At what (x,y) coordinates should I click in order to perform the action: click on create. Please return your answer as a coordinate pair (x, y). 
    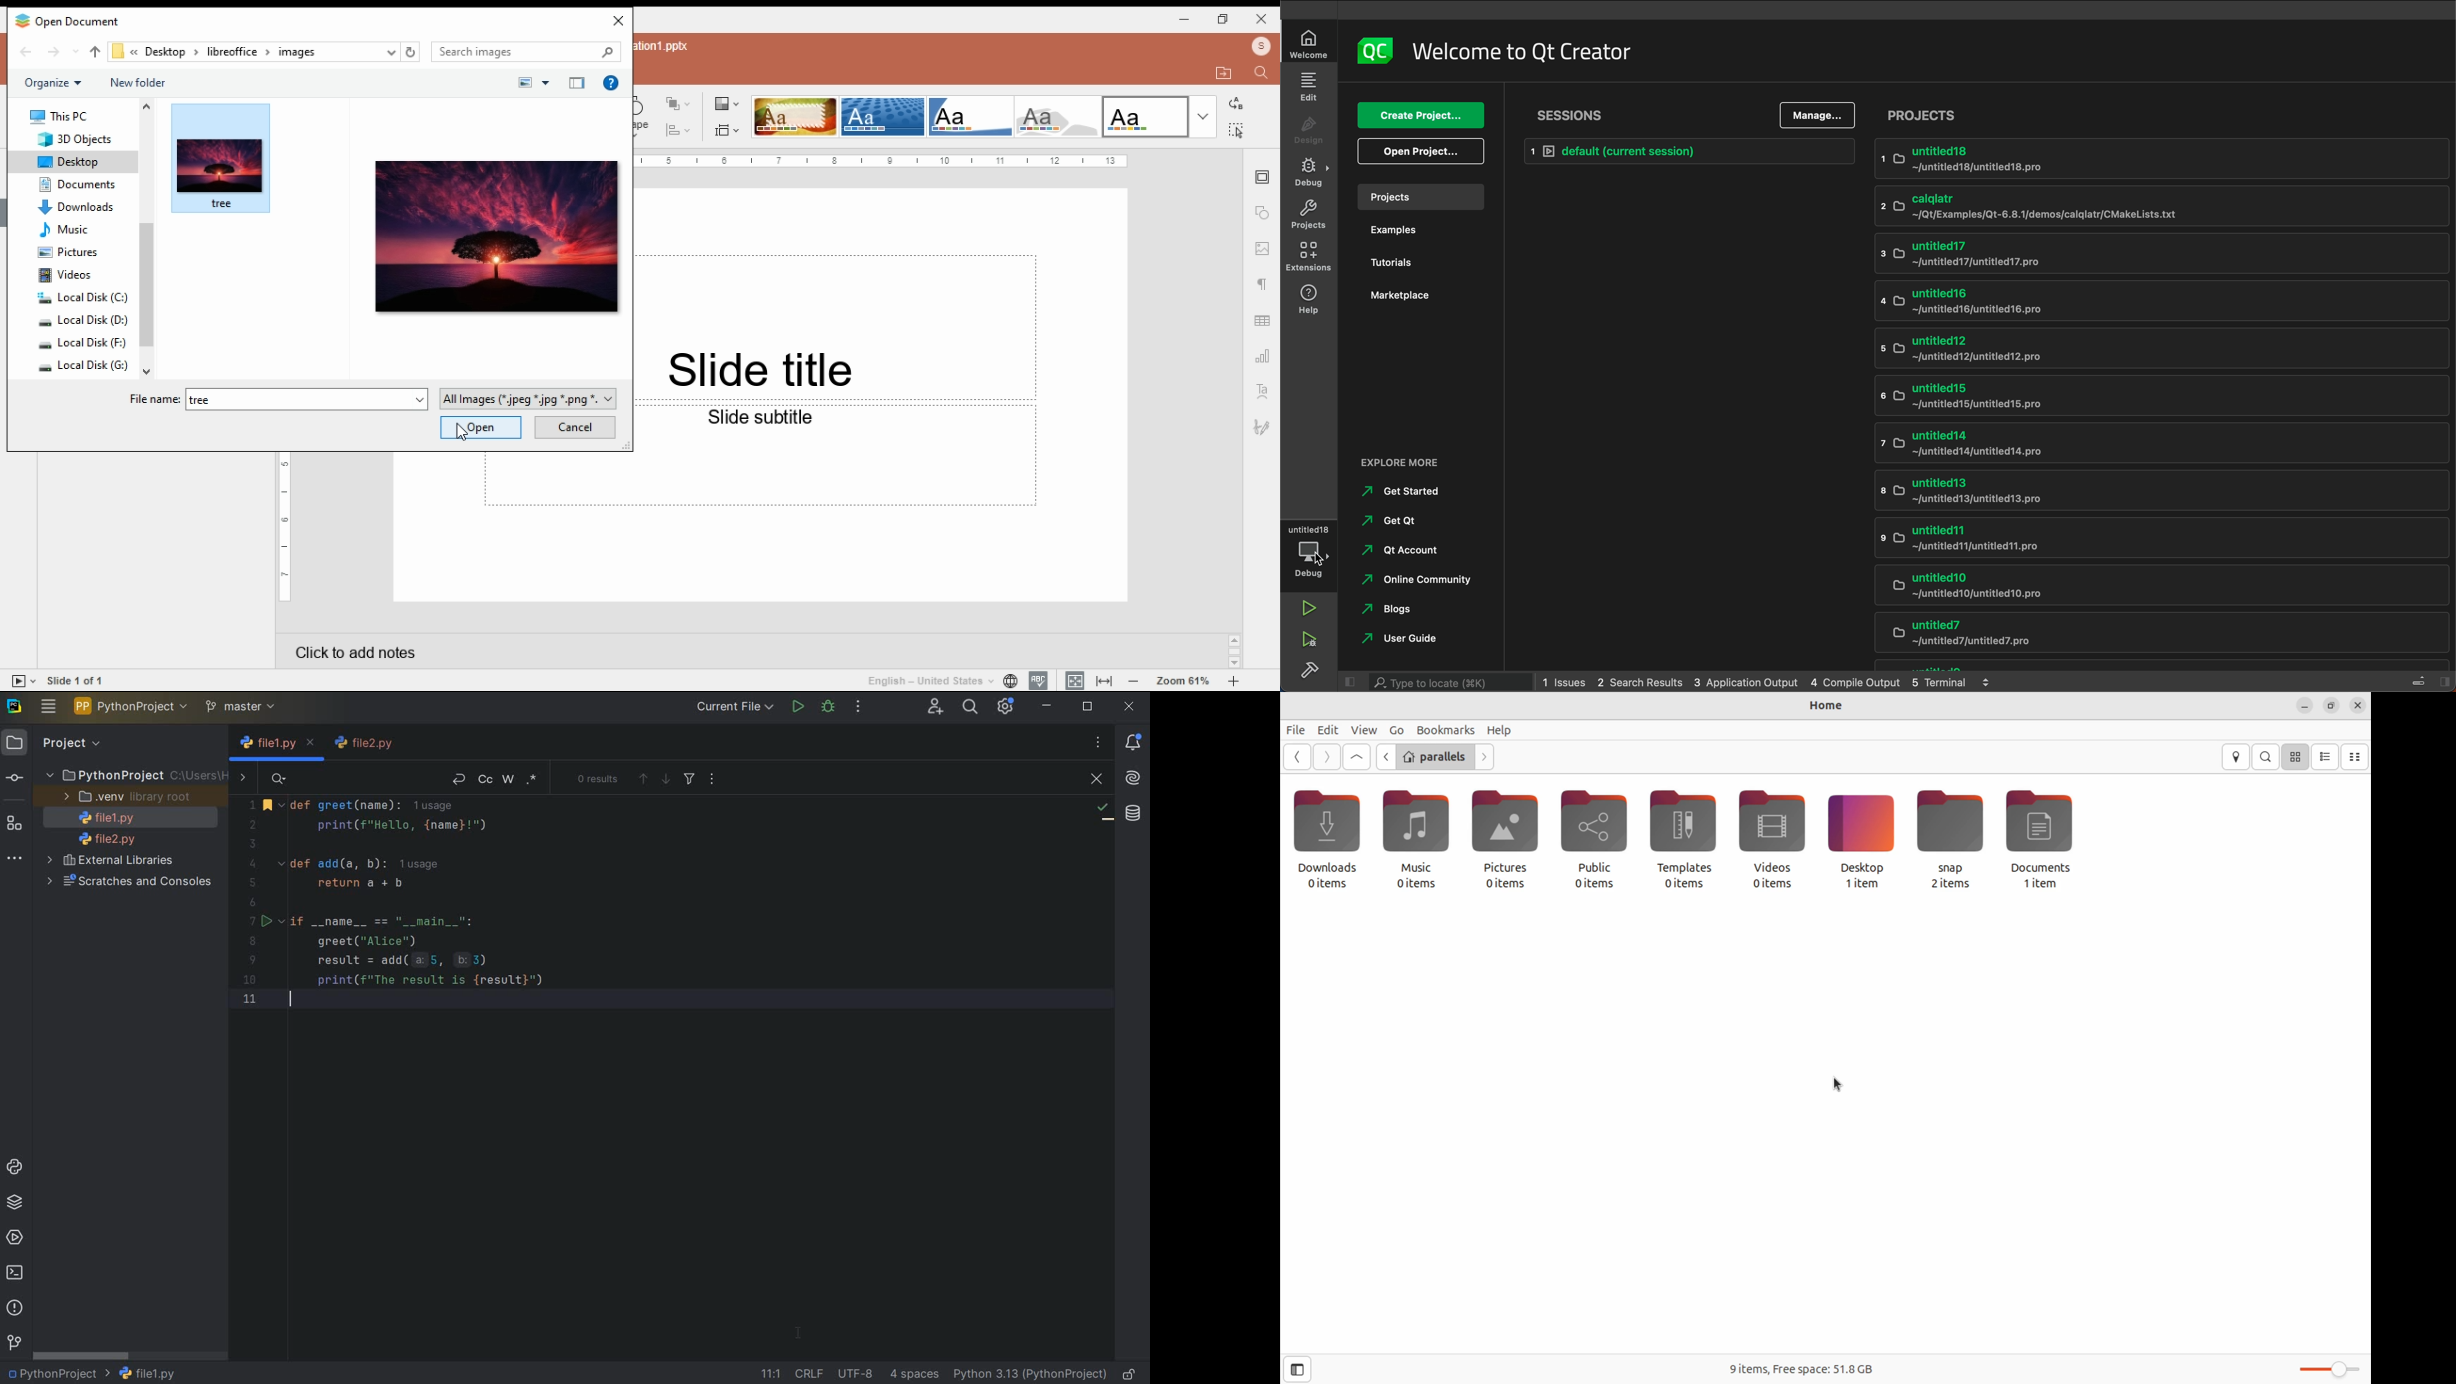
    Looking at the image, I should click on (1421, 115).